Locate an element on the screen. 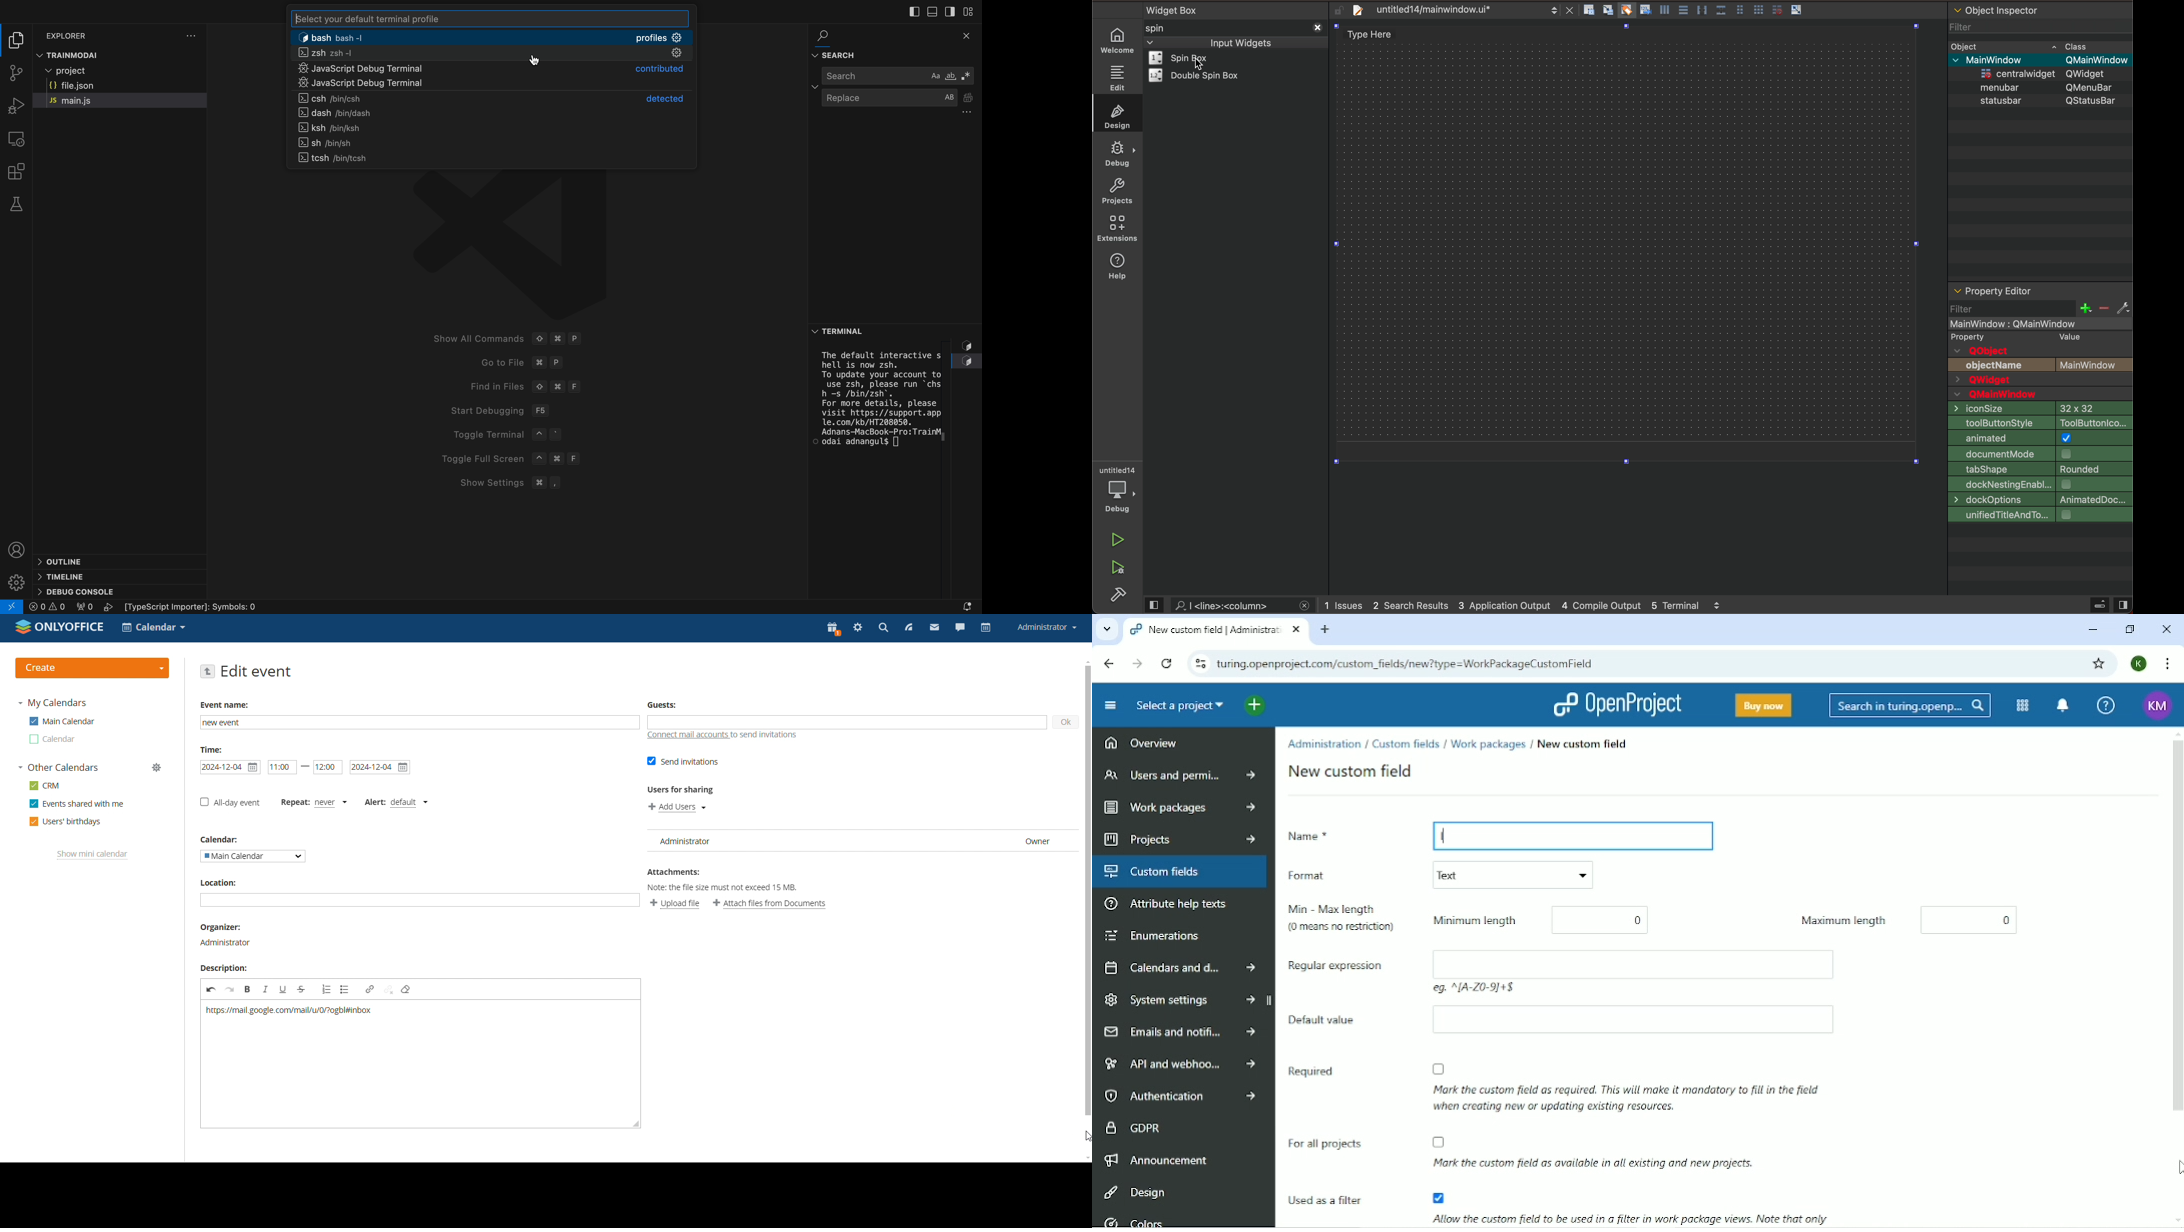 This screenshot has height=1232, width=2184. logs is located at coordinates (1531, 606).